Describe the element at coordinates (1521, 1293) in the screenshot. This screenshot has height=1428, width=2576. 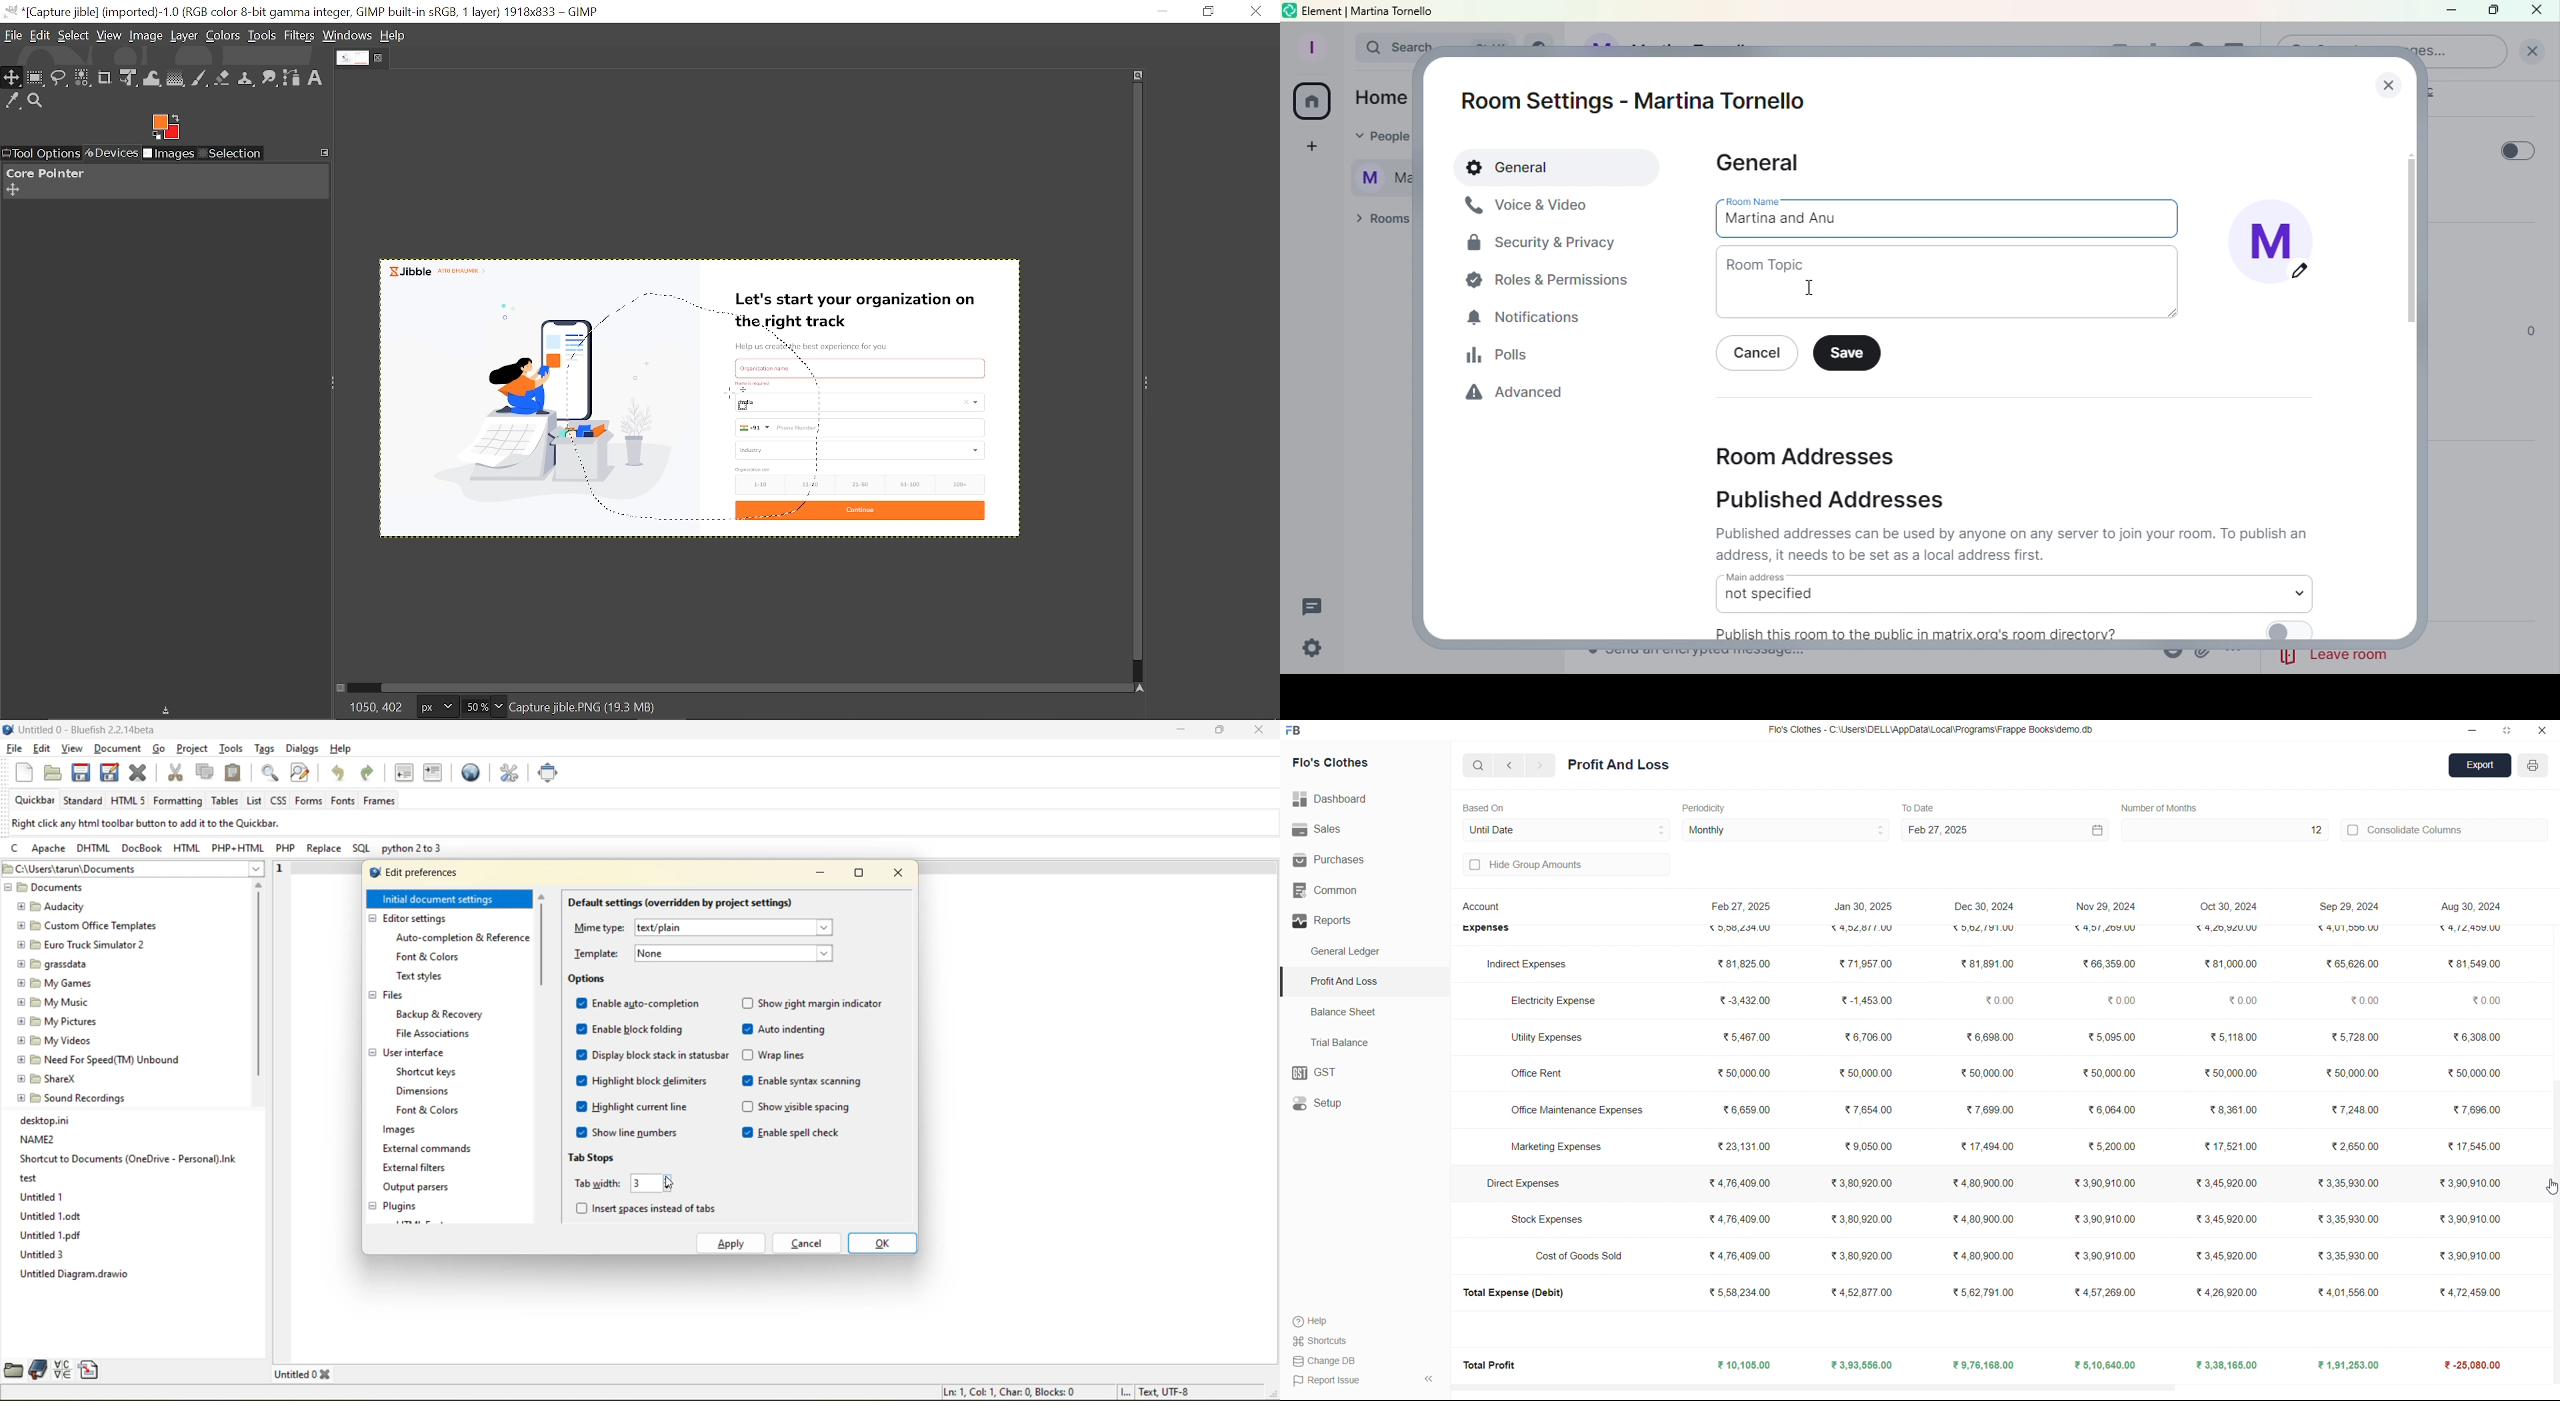
I see `Total Expense (Debit)` at that location.